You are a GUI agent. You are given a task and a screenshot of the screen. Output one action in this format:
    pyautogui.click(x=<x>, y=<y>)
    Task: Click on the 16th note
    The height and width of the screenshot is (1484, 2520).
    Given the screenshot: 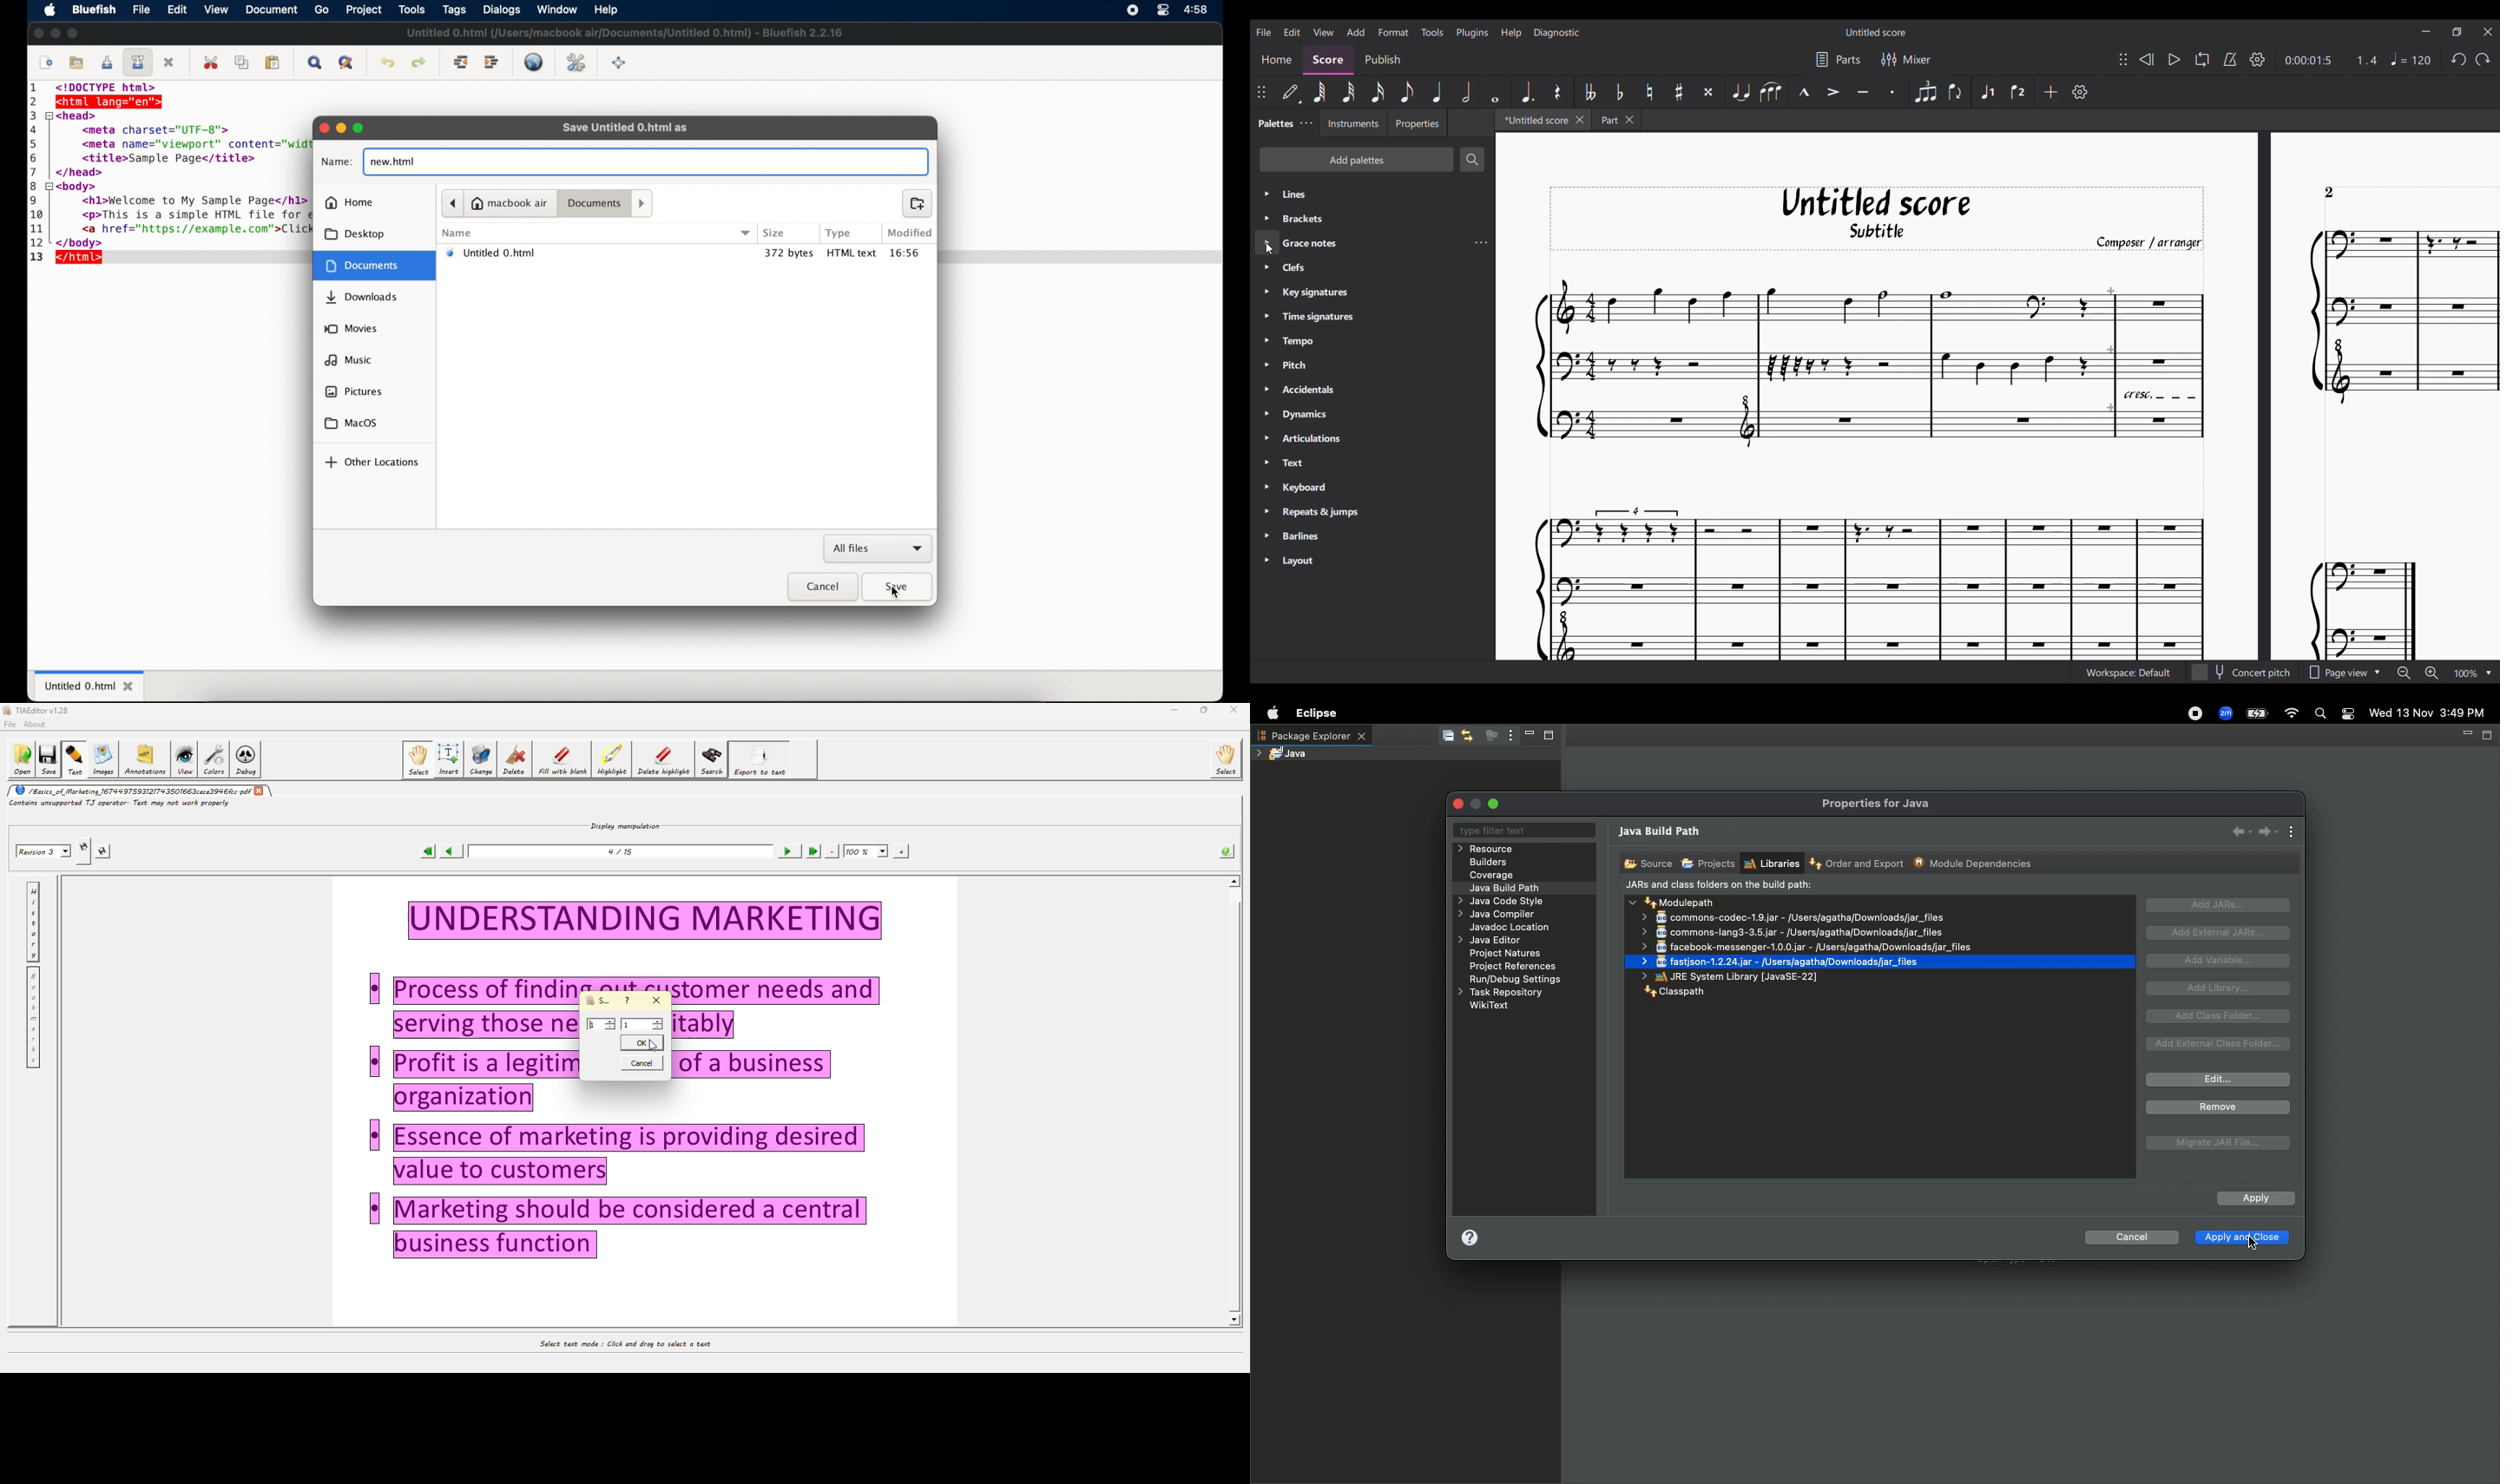 What is the action you would take?
    pyautogui.click(x=1377, y=92)
    